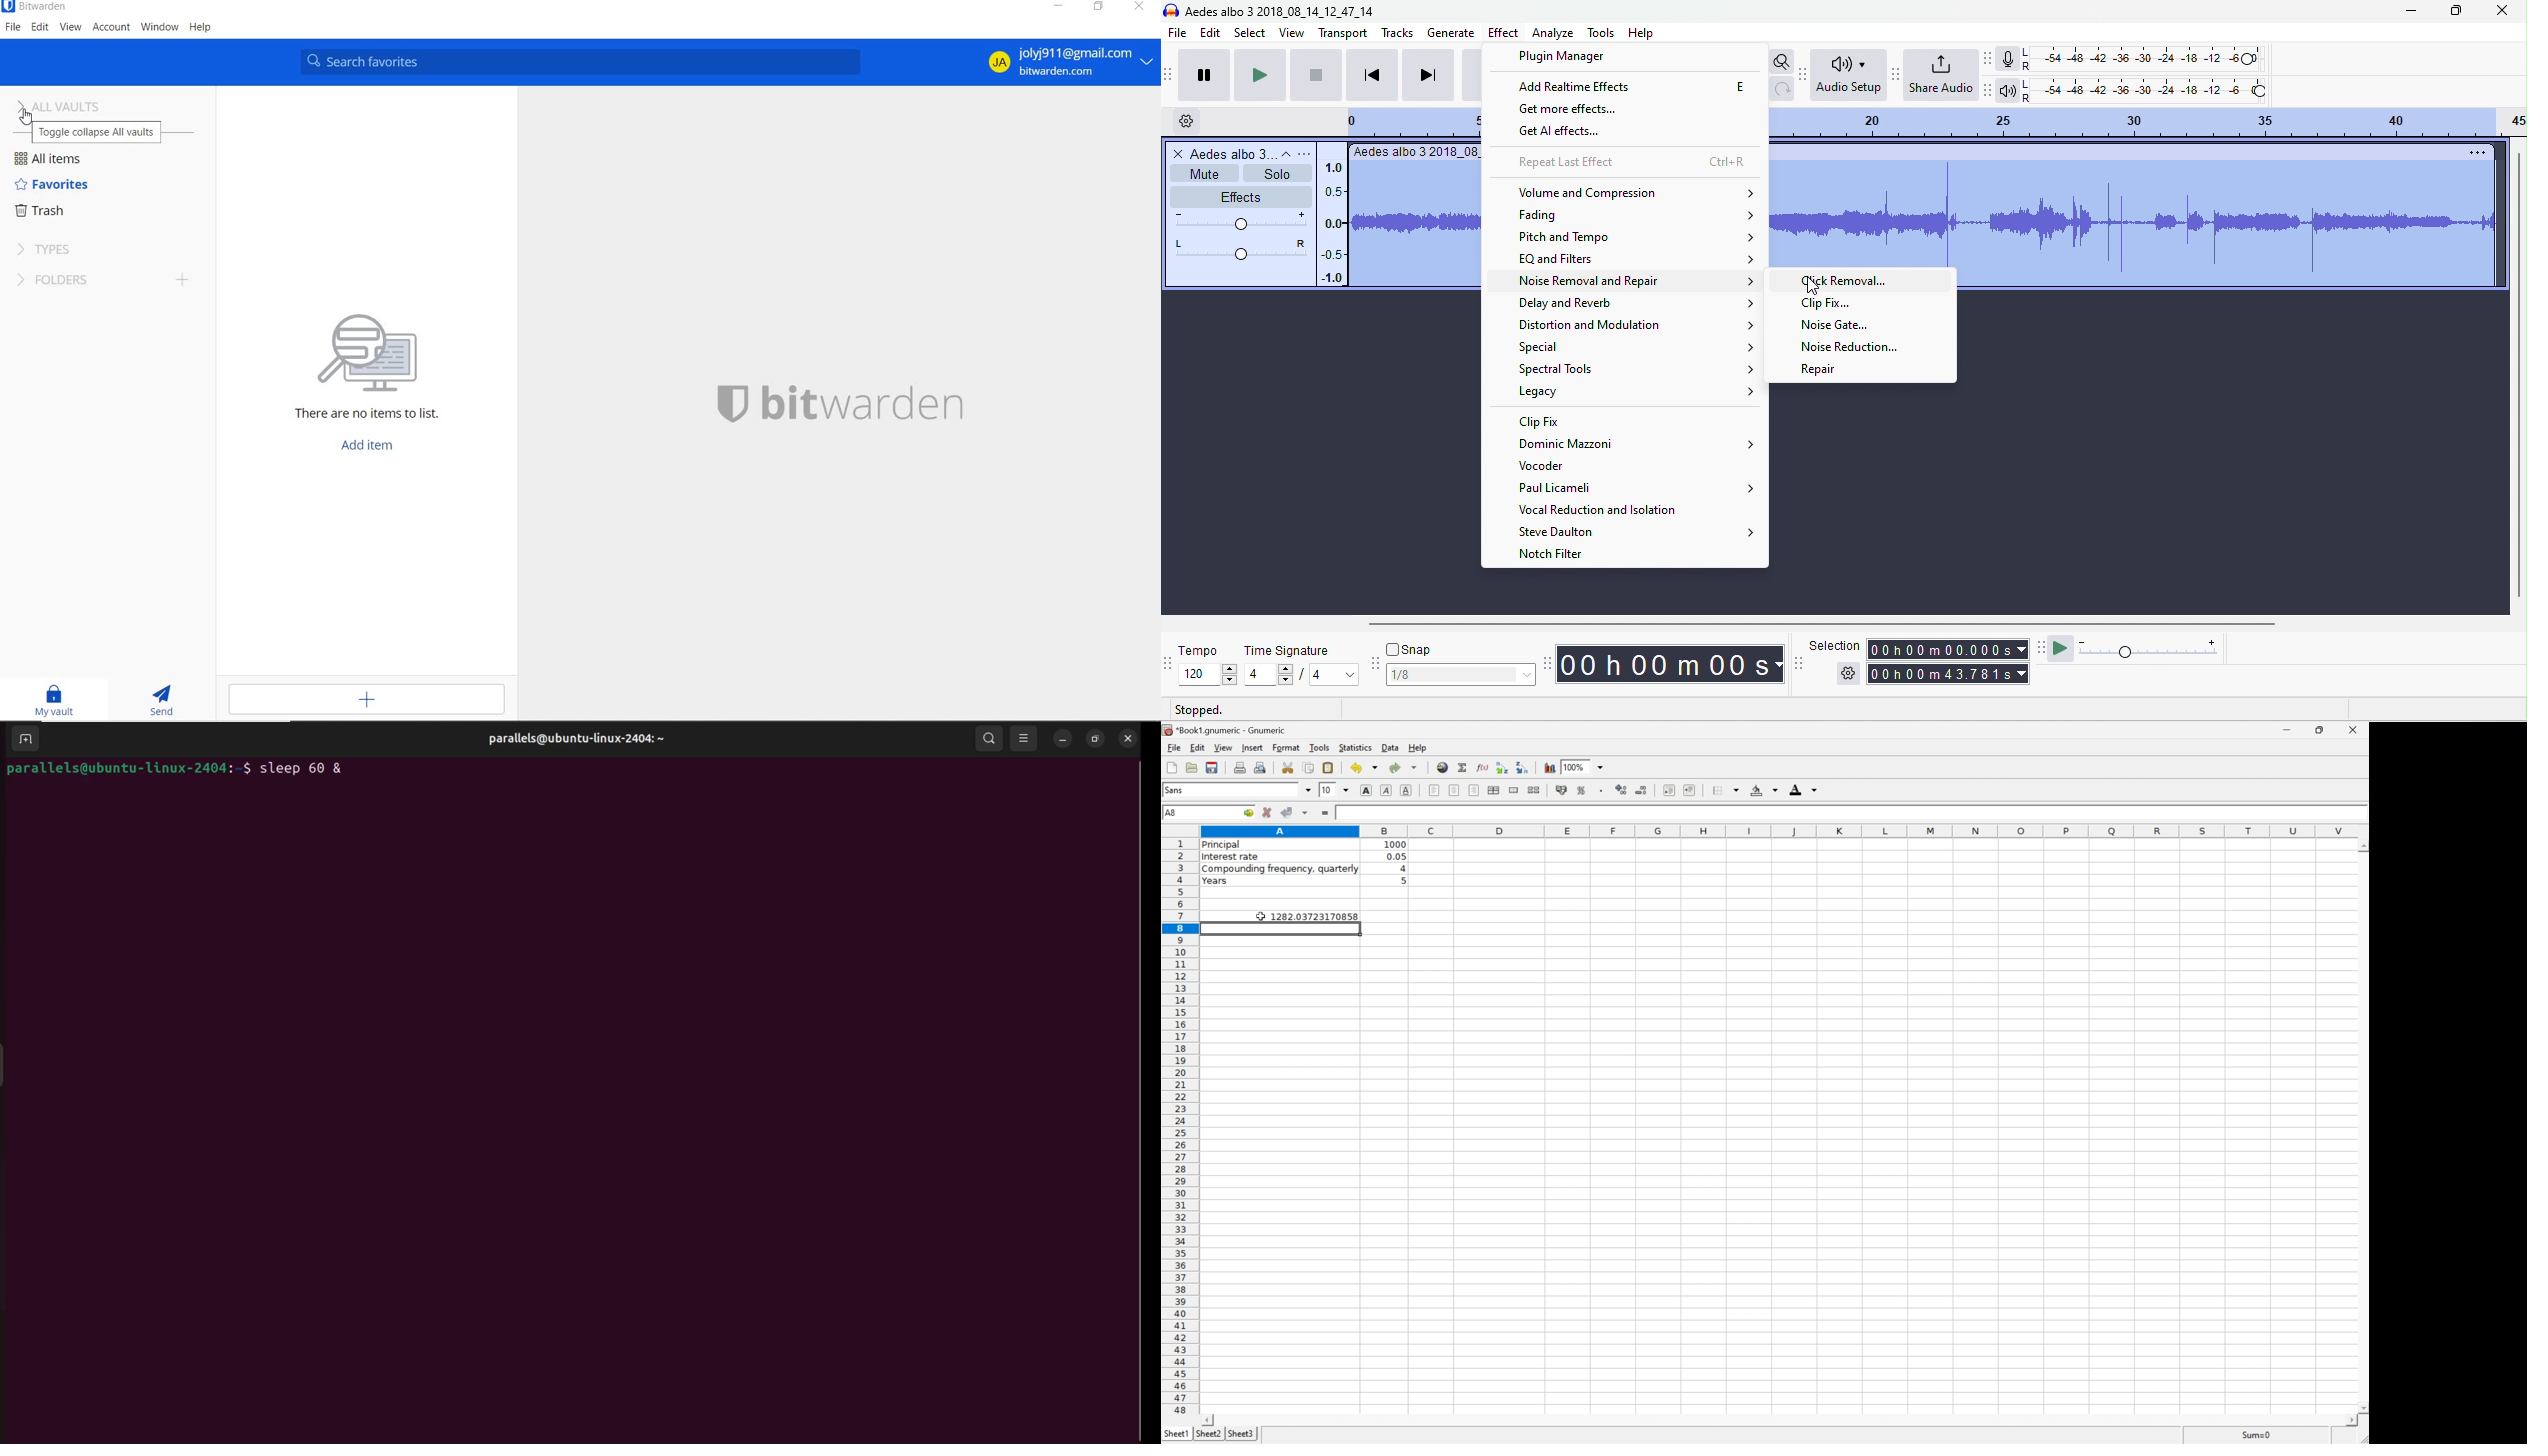  Describe the element at coordinates (1306, 790) in the screenshot. I see `drop down` at that location.